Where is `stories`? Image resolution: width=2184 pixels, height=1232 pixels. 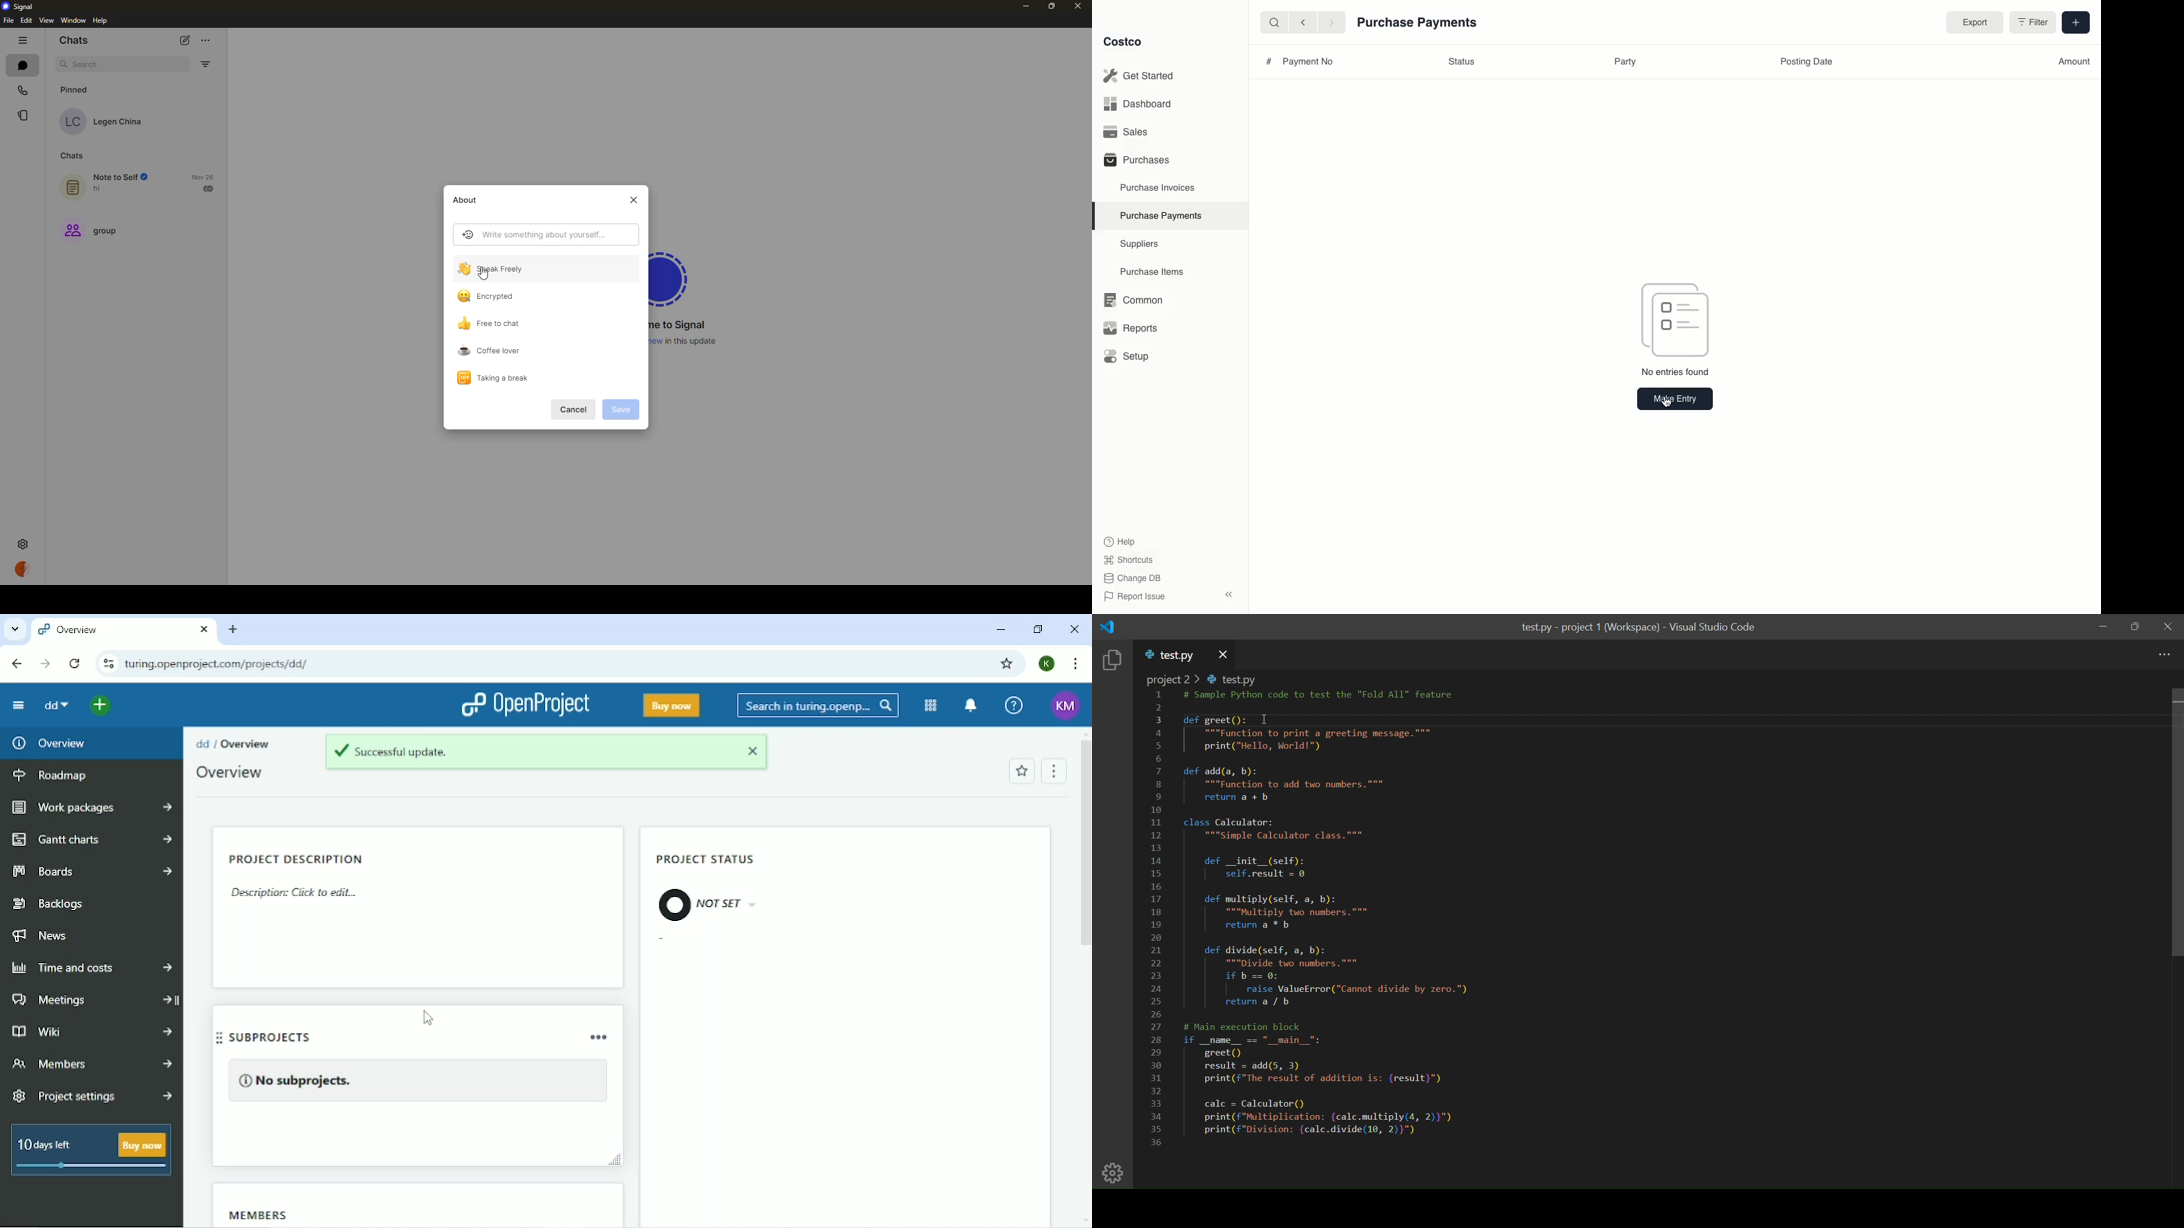 stories is located at coordinates (24, 115).